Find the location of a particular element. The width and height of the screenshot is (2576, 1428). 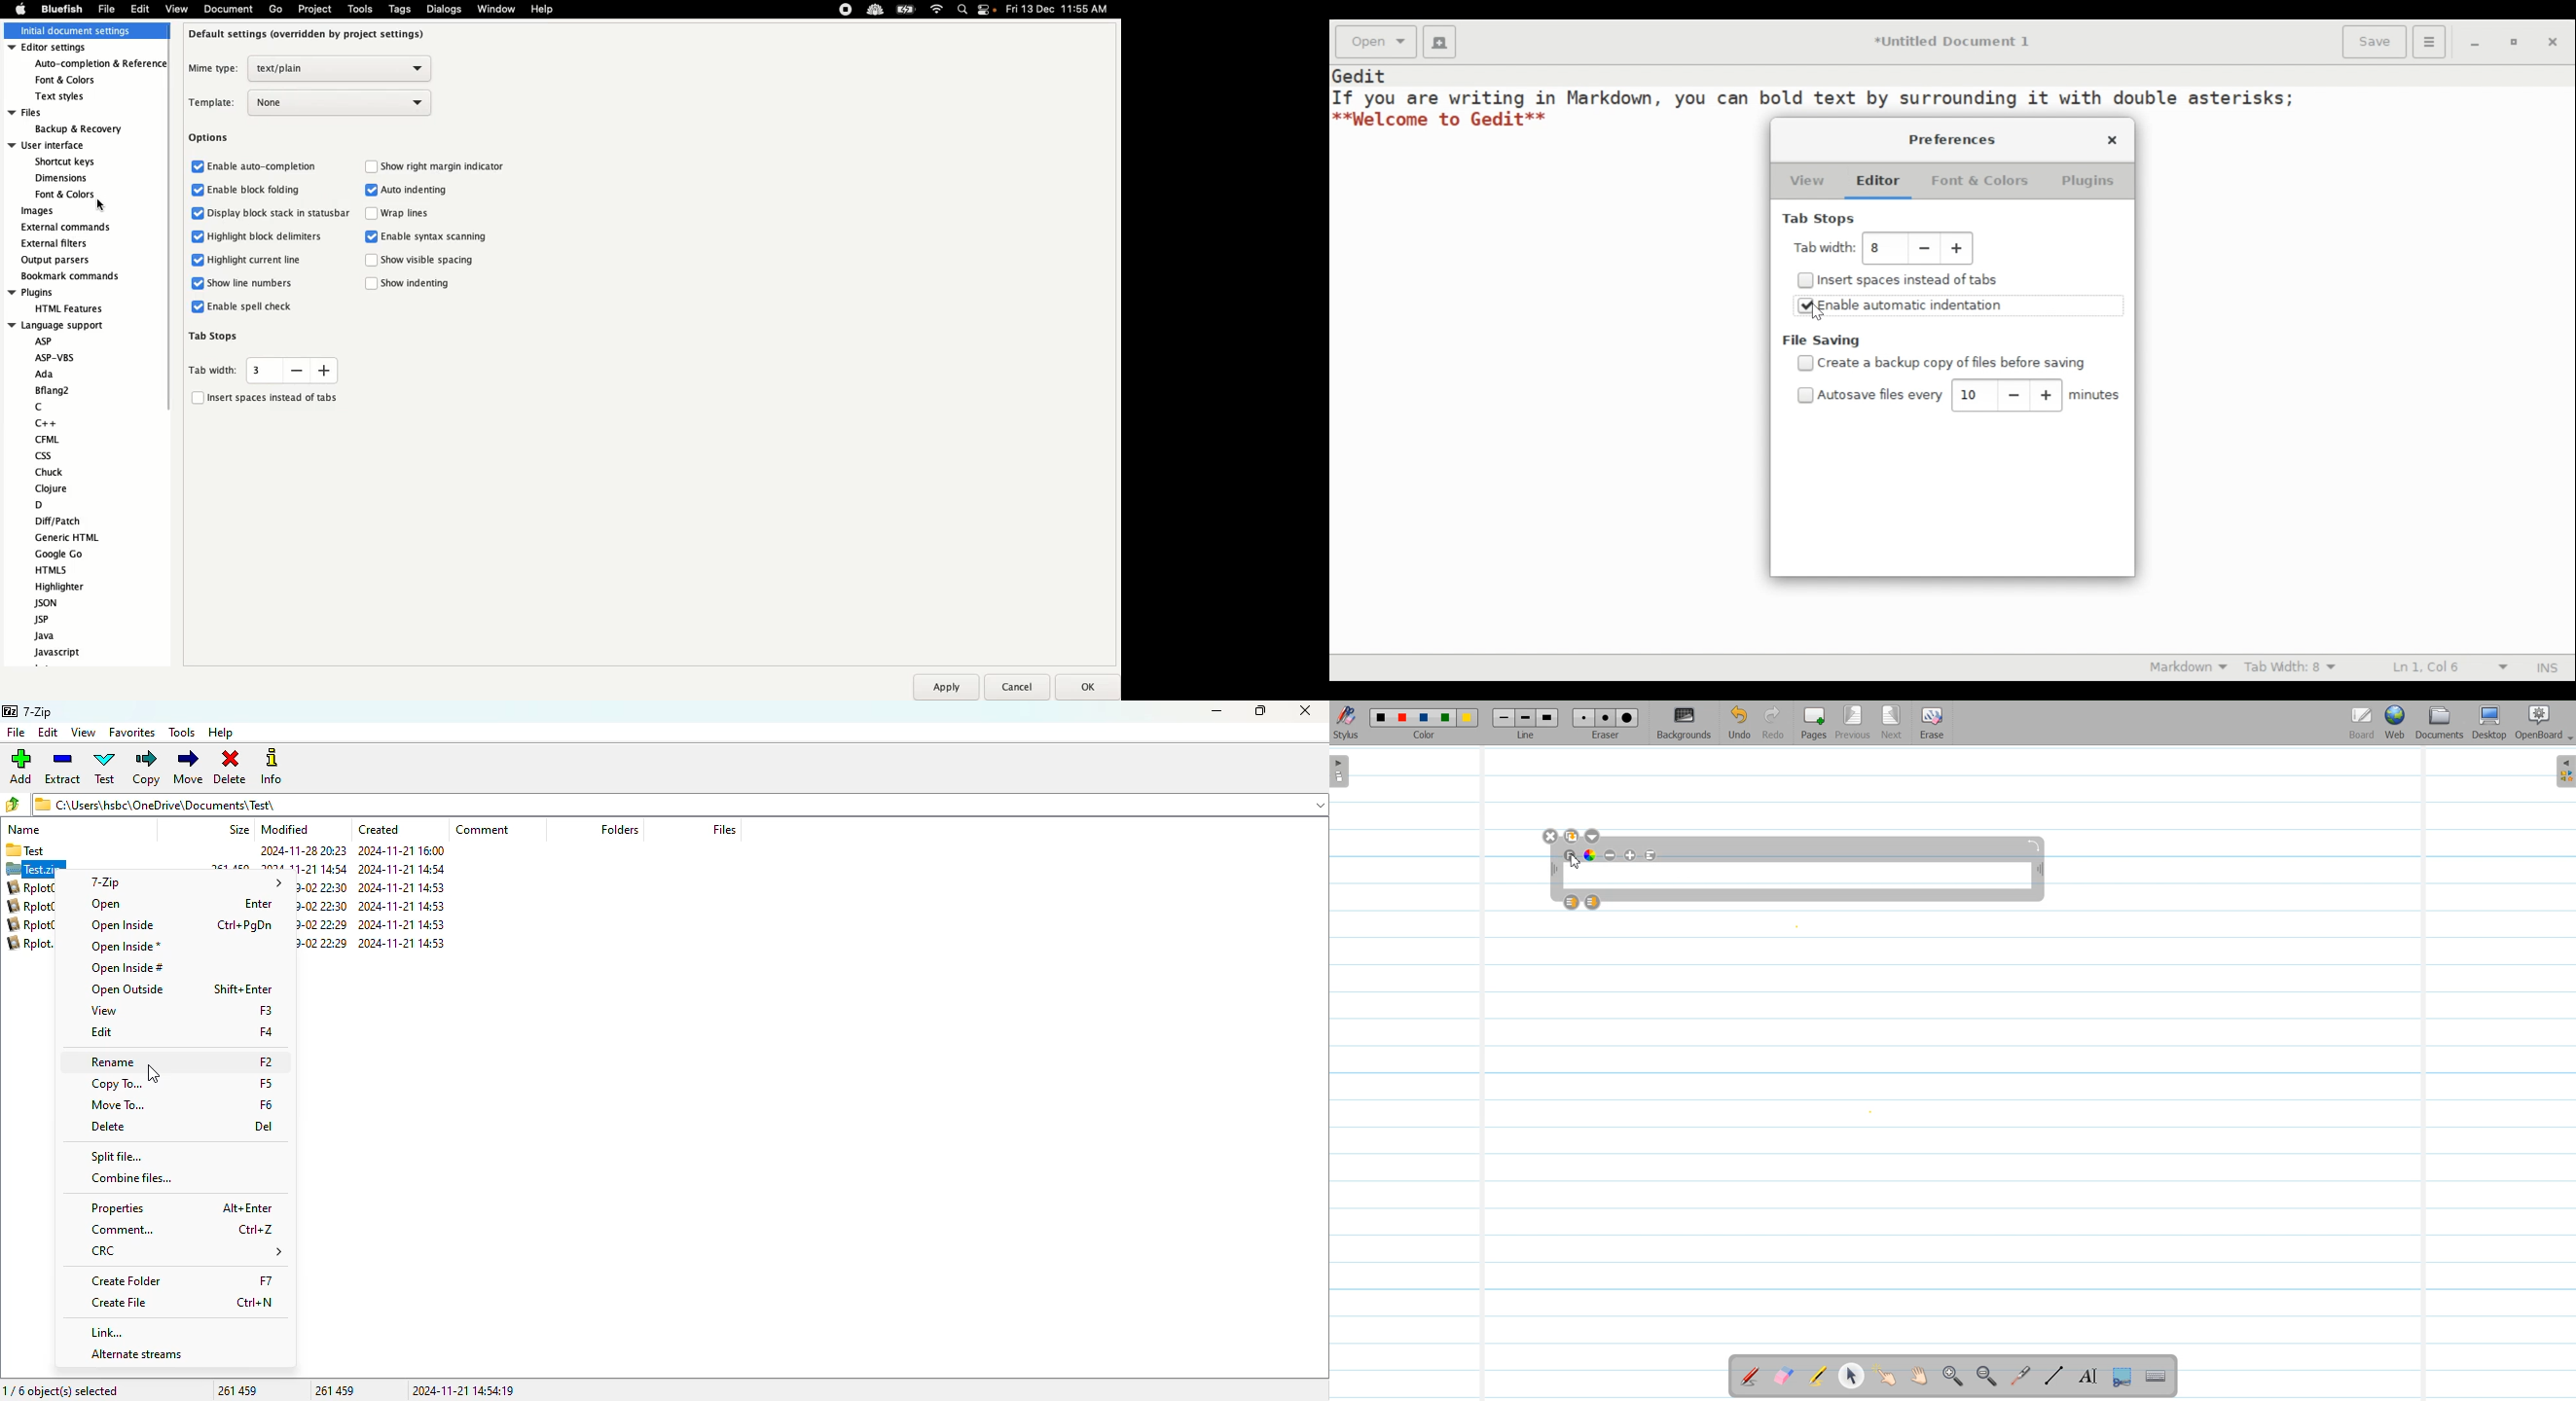

Checkbox is located at coordinates (1806, 281).